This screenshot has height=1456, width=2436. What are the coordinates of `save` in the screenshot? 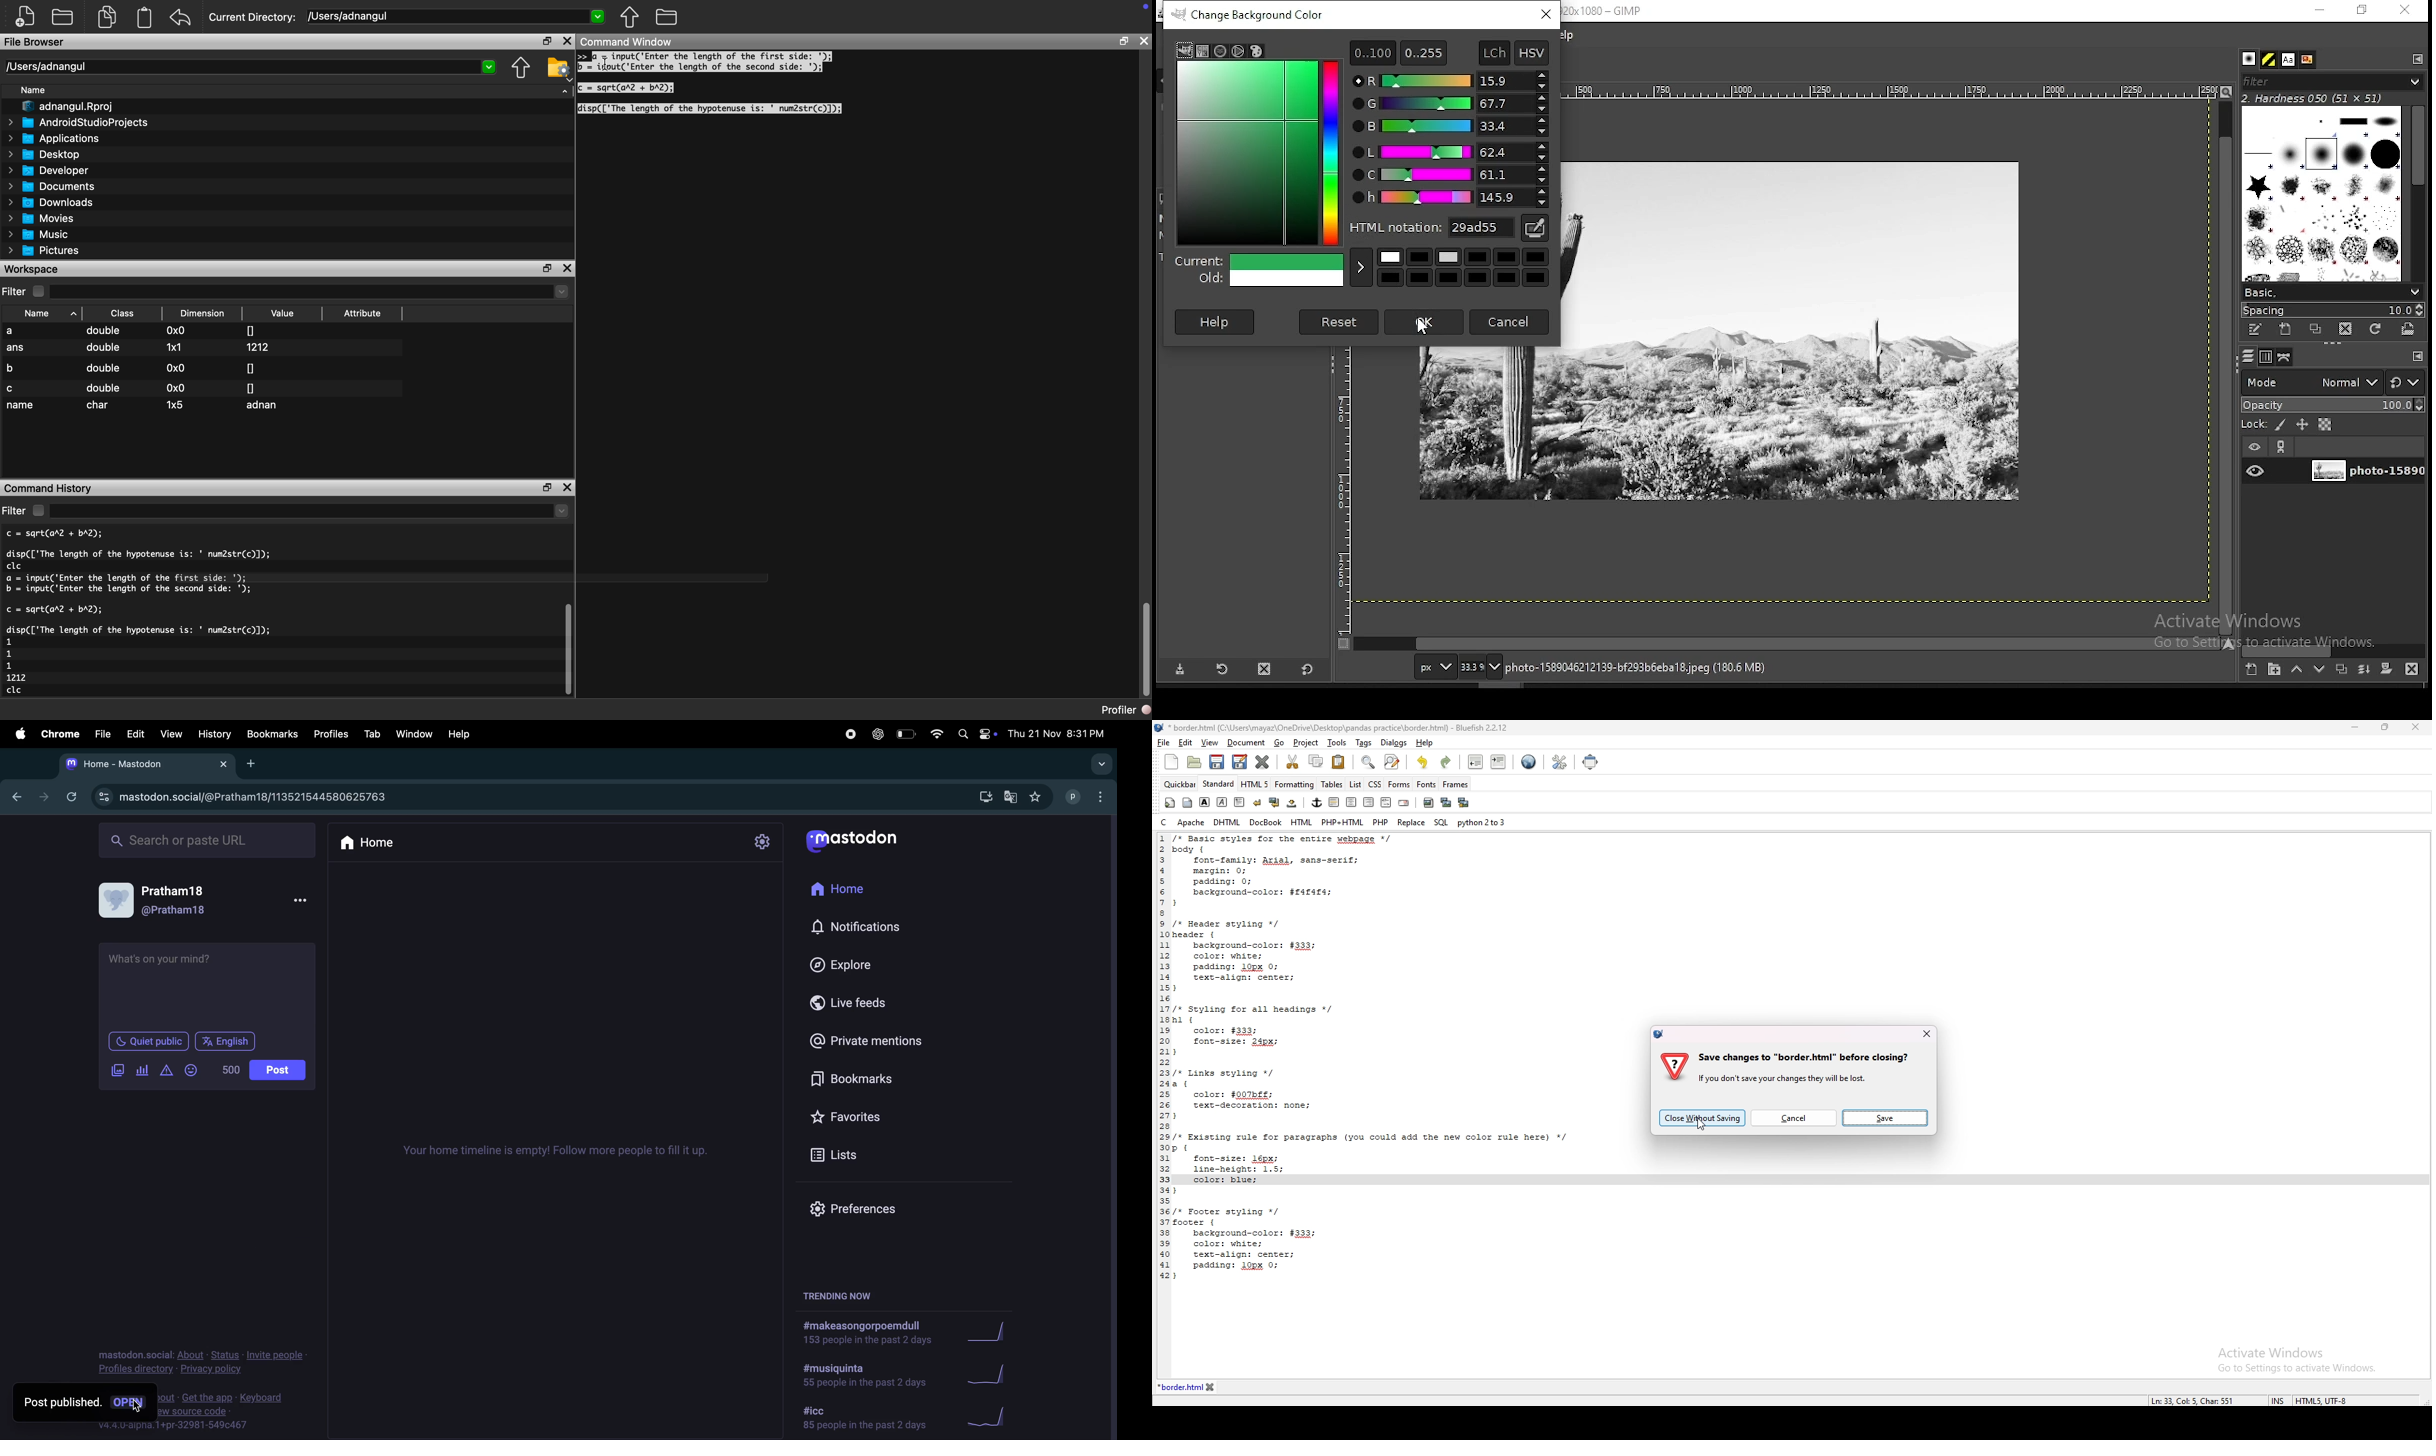 It's located at (1217, 762).